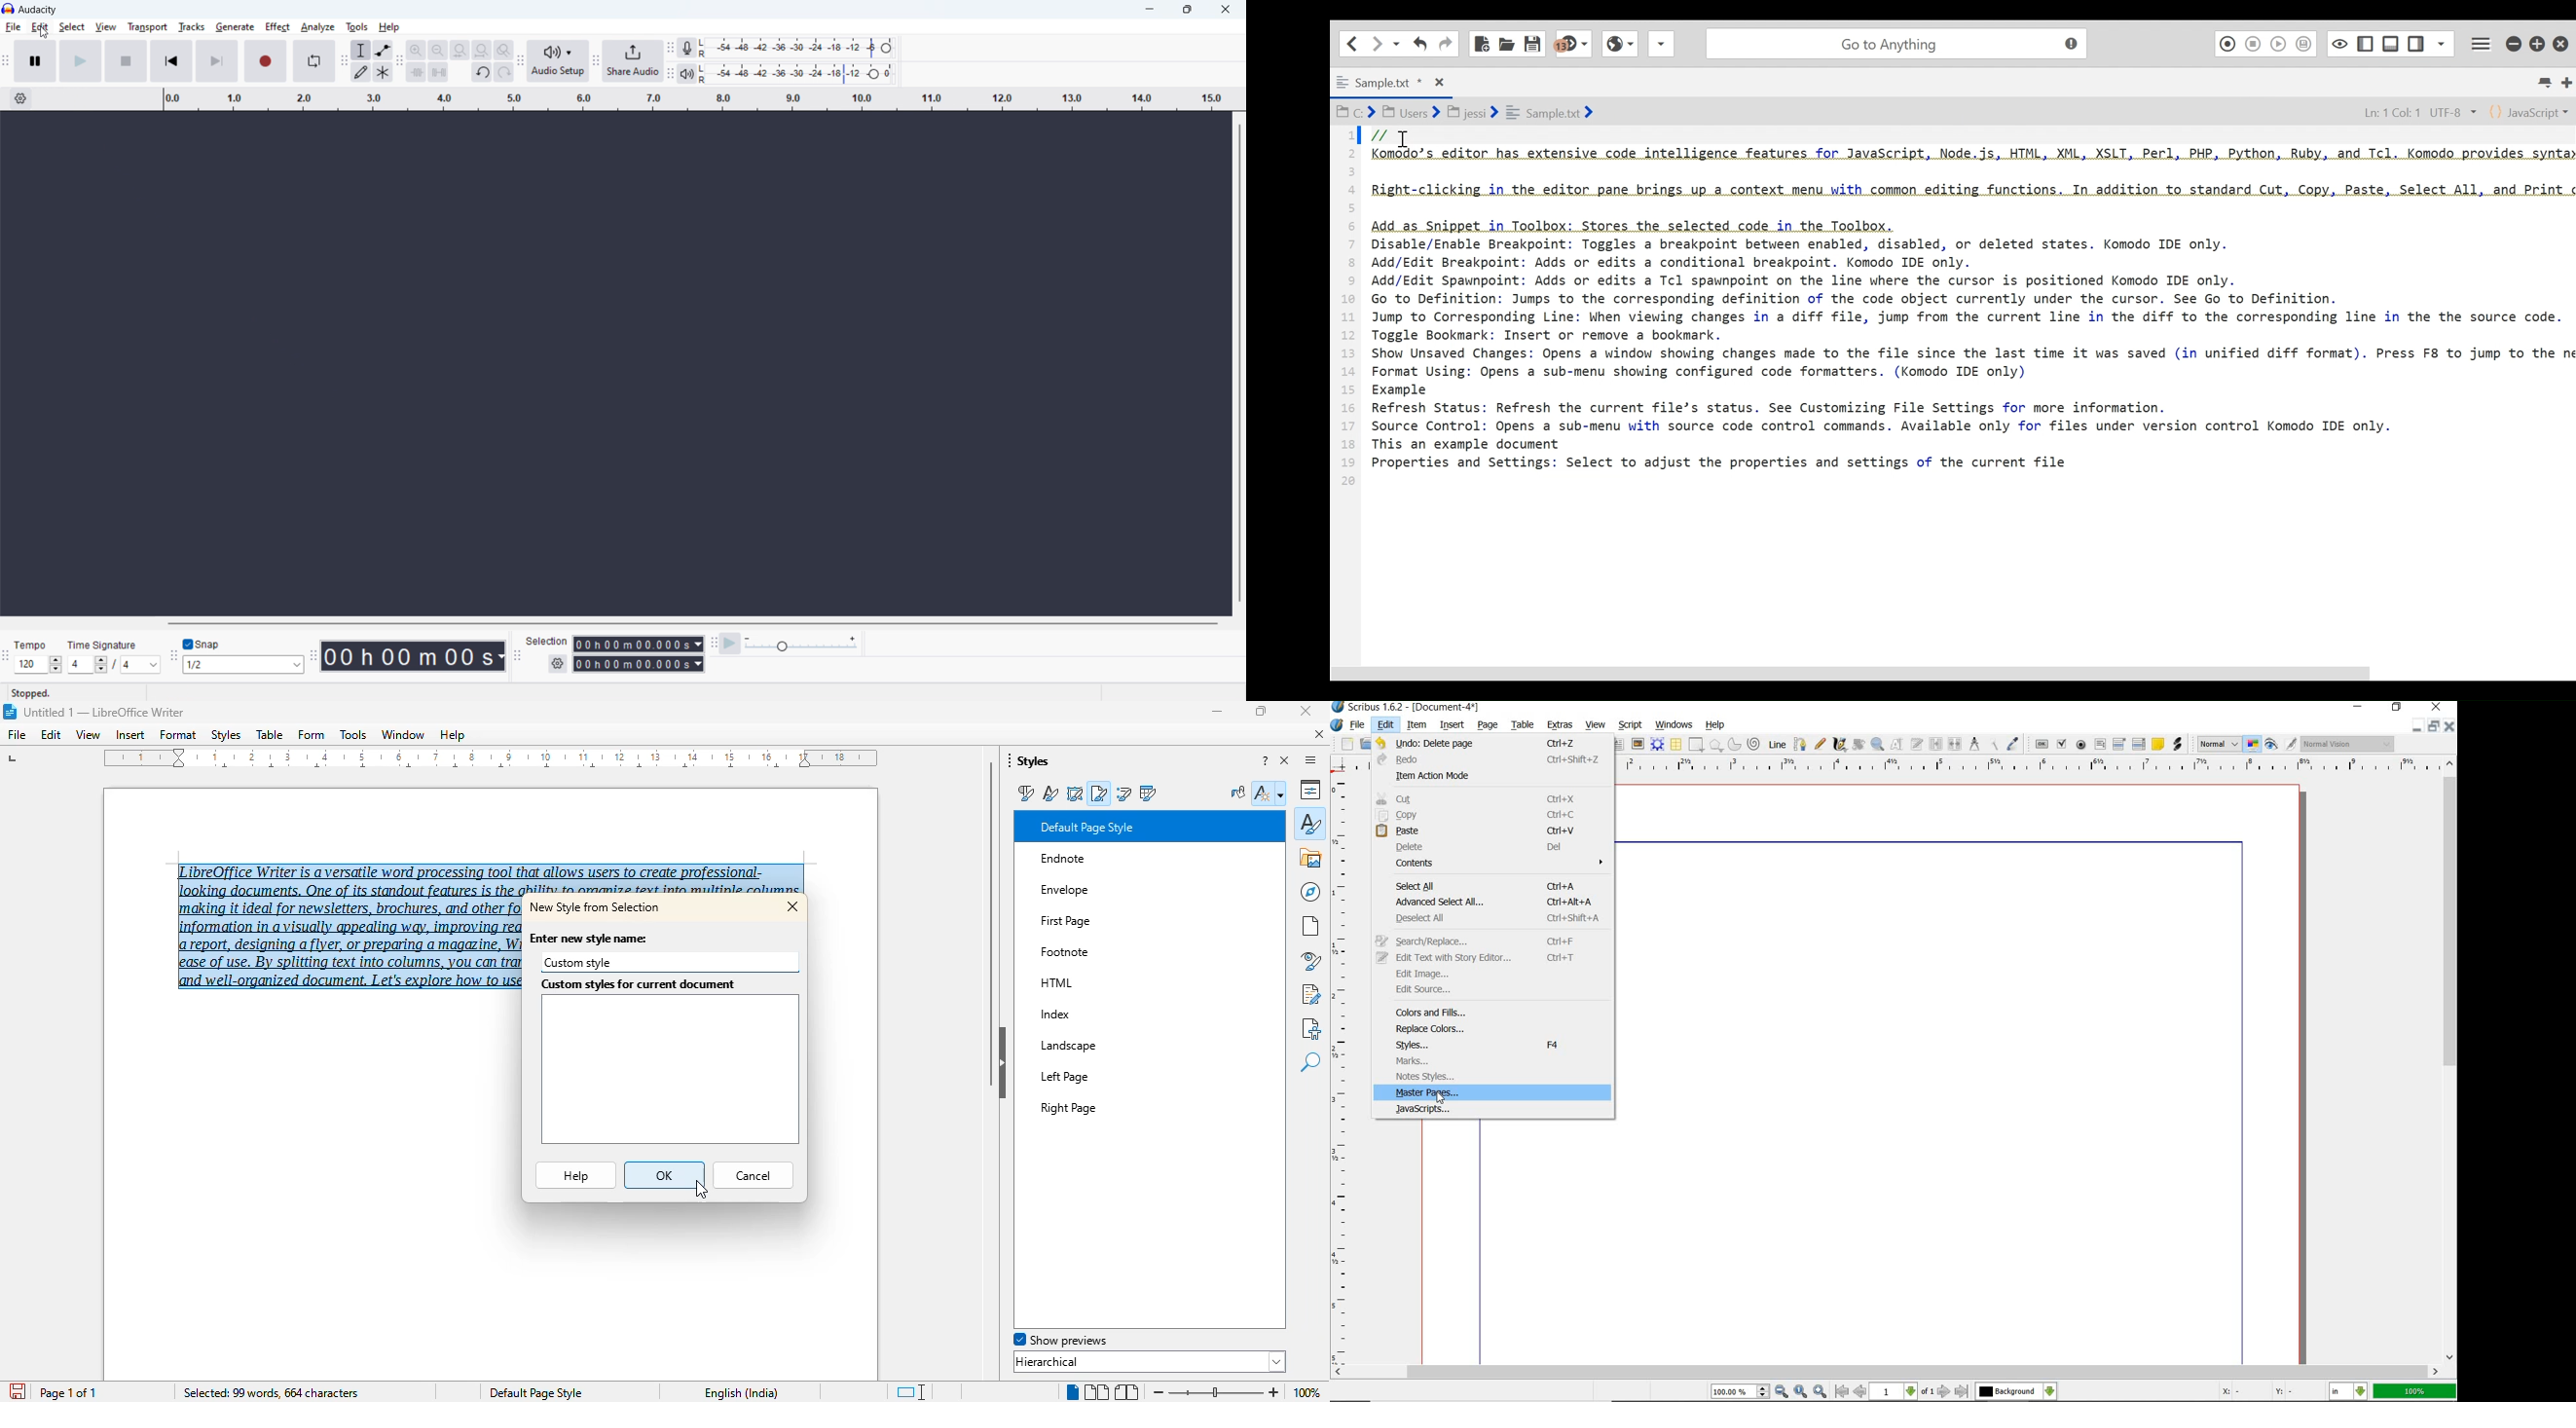 This screenshot has height=1428, width=2576. I want to click on insert, so click(1451, 725).